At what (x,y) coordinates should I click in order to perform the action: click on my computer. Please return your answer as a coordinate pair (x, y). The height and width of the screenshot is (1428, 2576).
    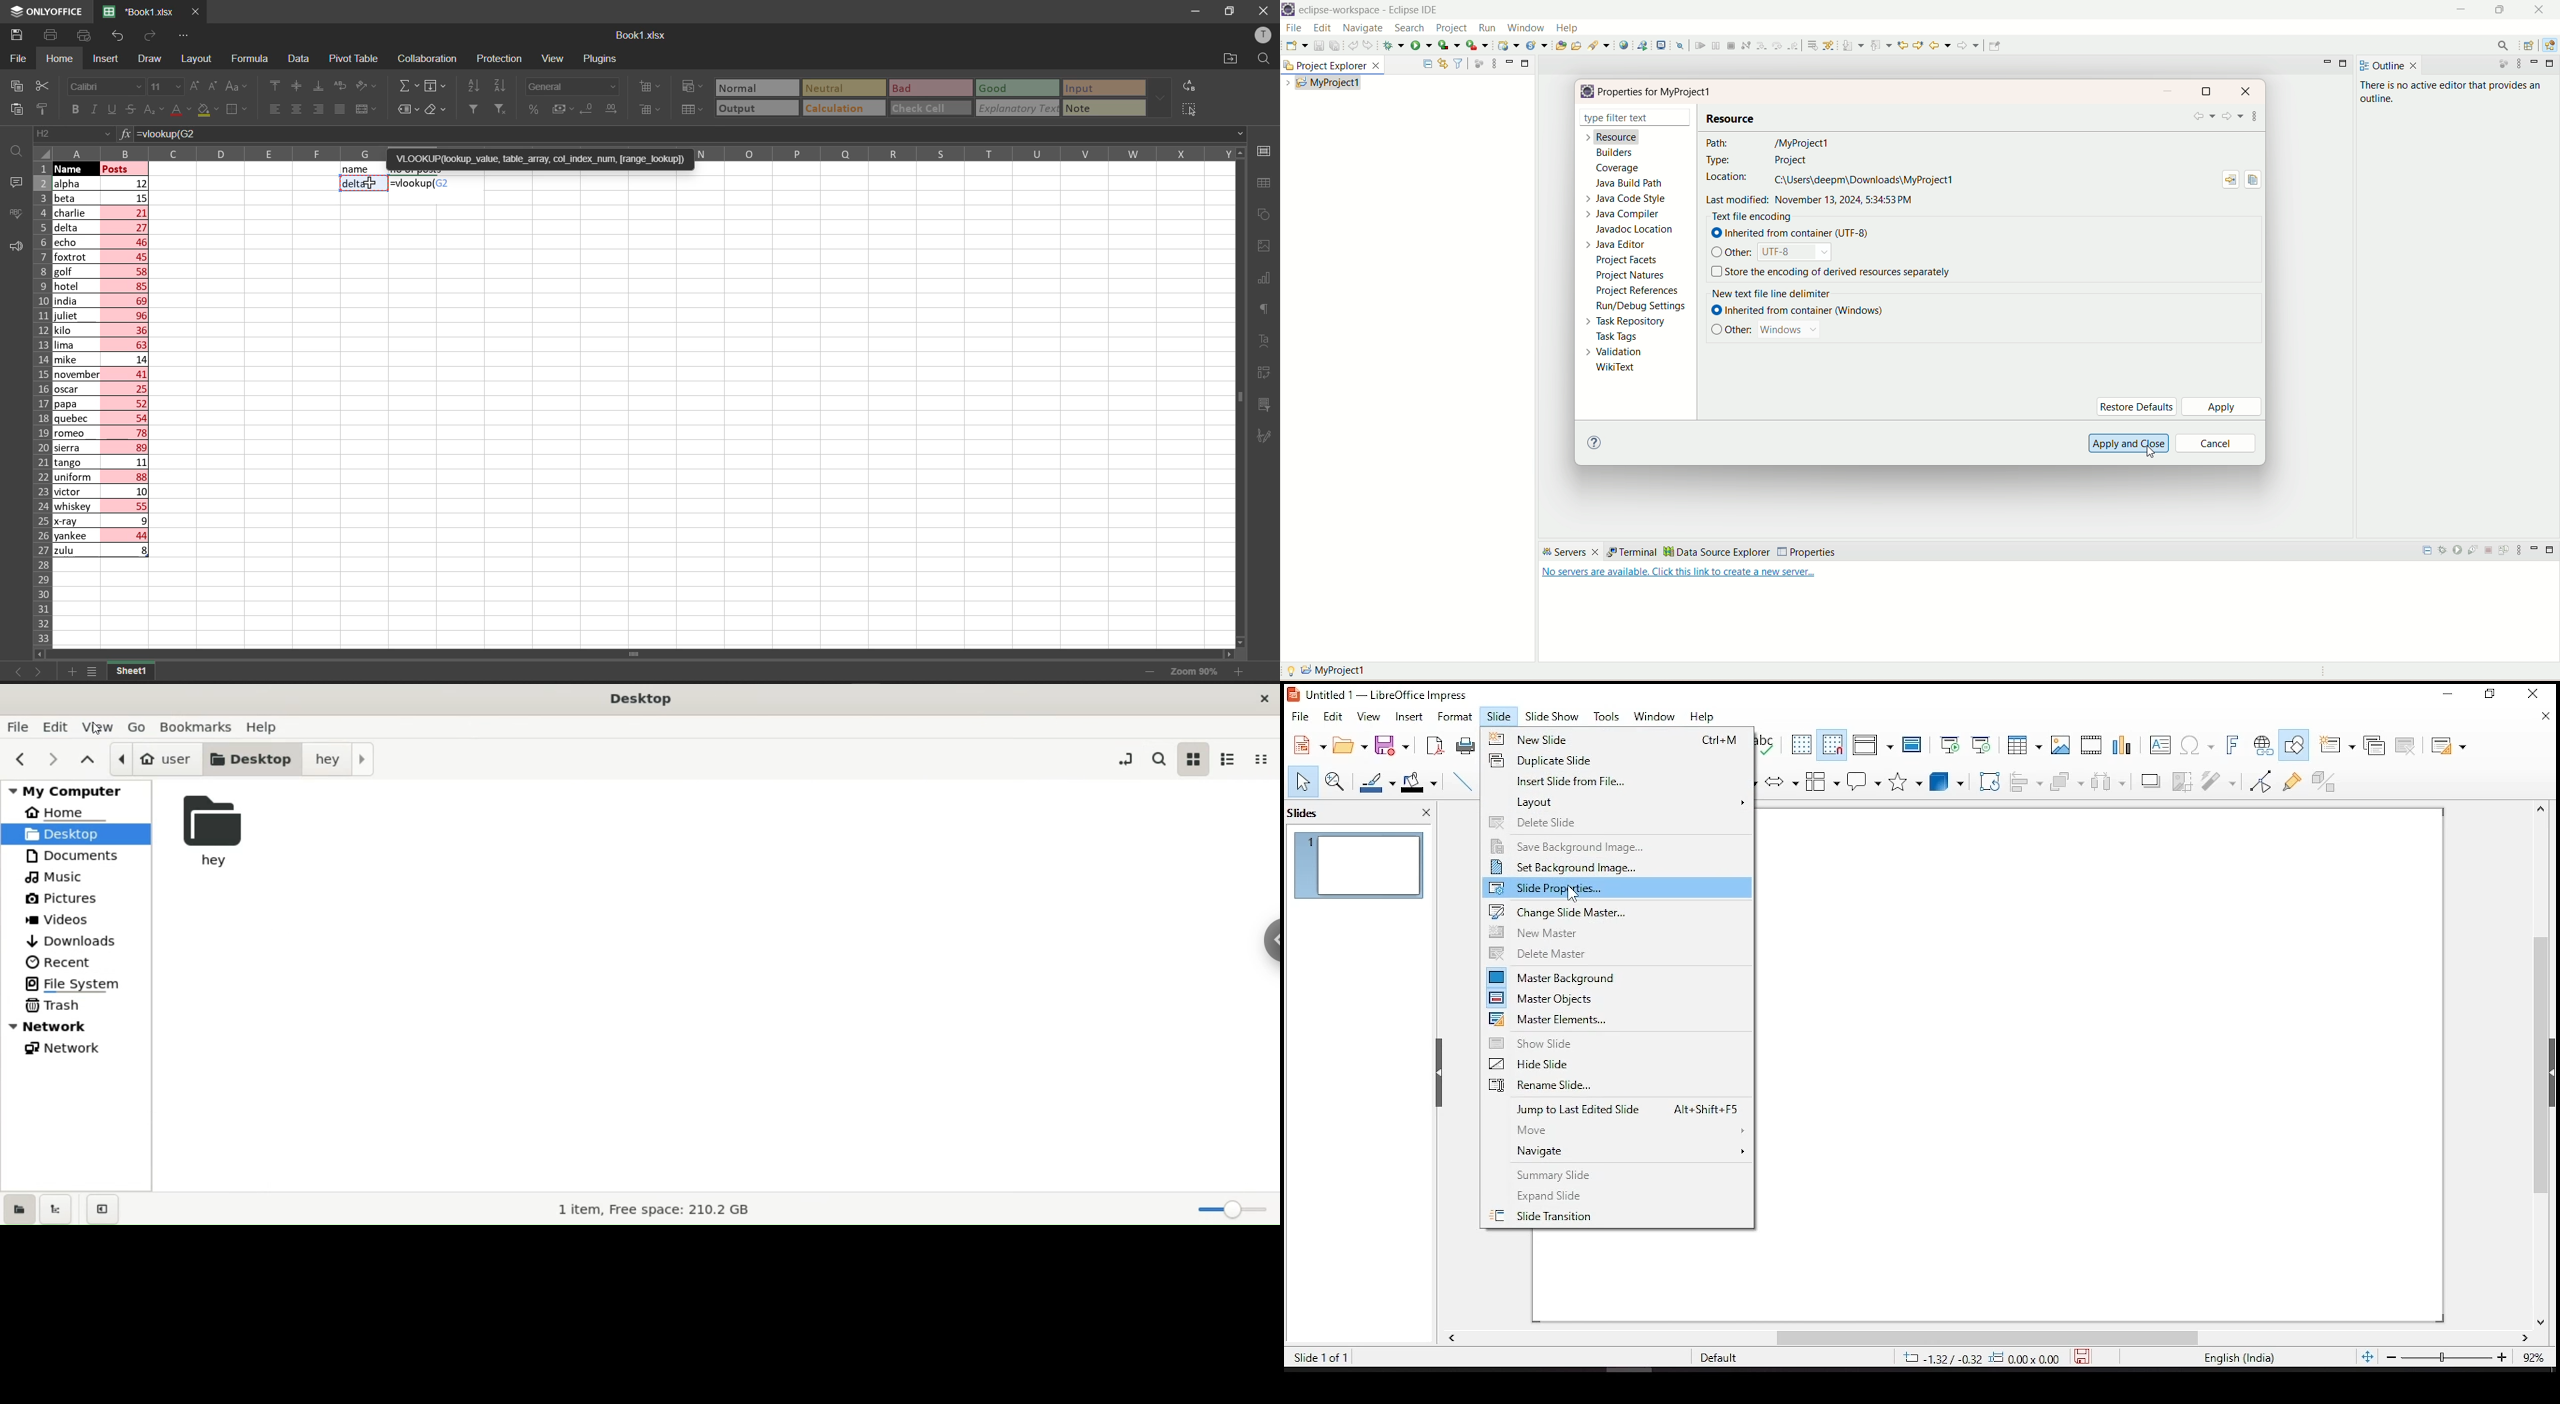
    Looking at the image, I should click on (73, 790).